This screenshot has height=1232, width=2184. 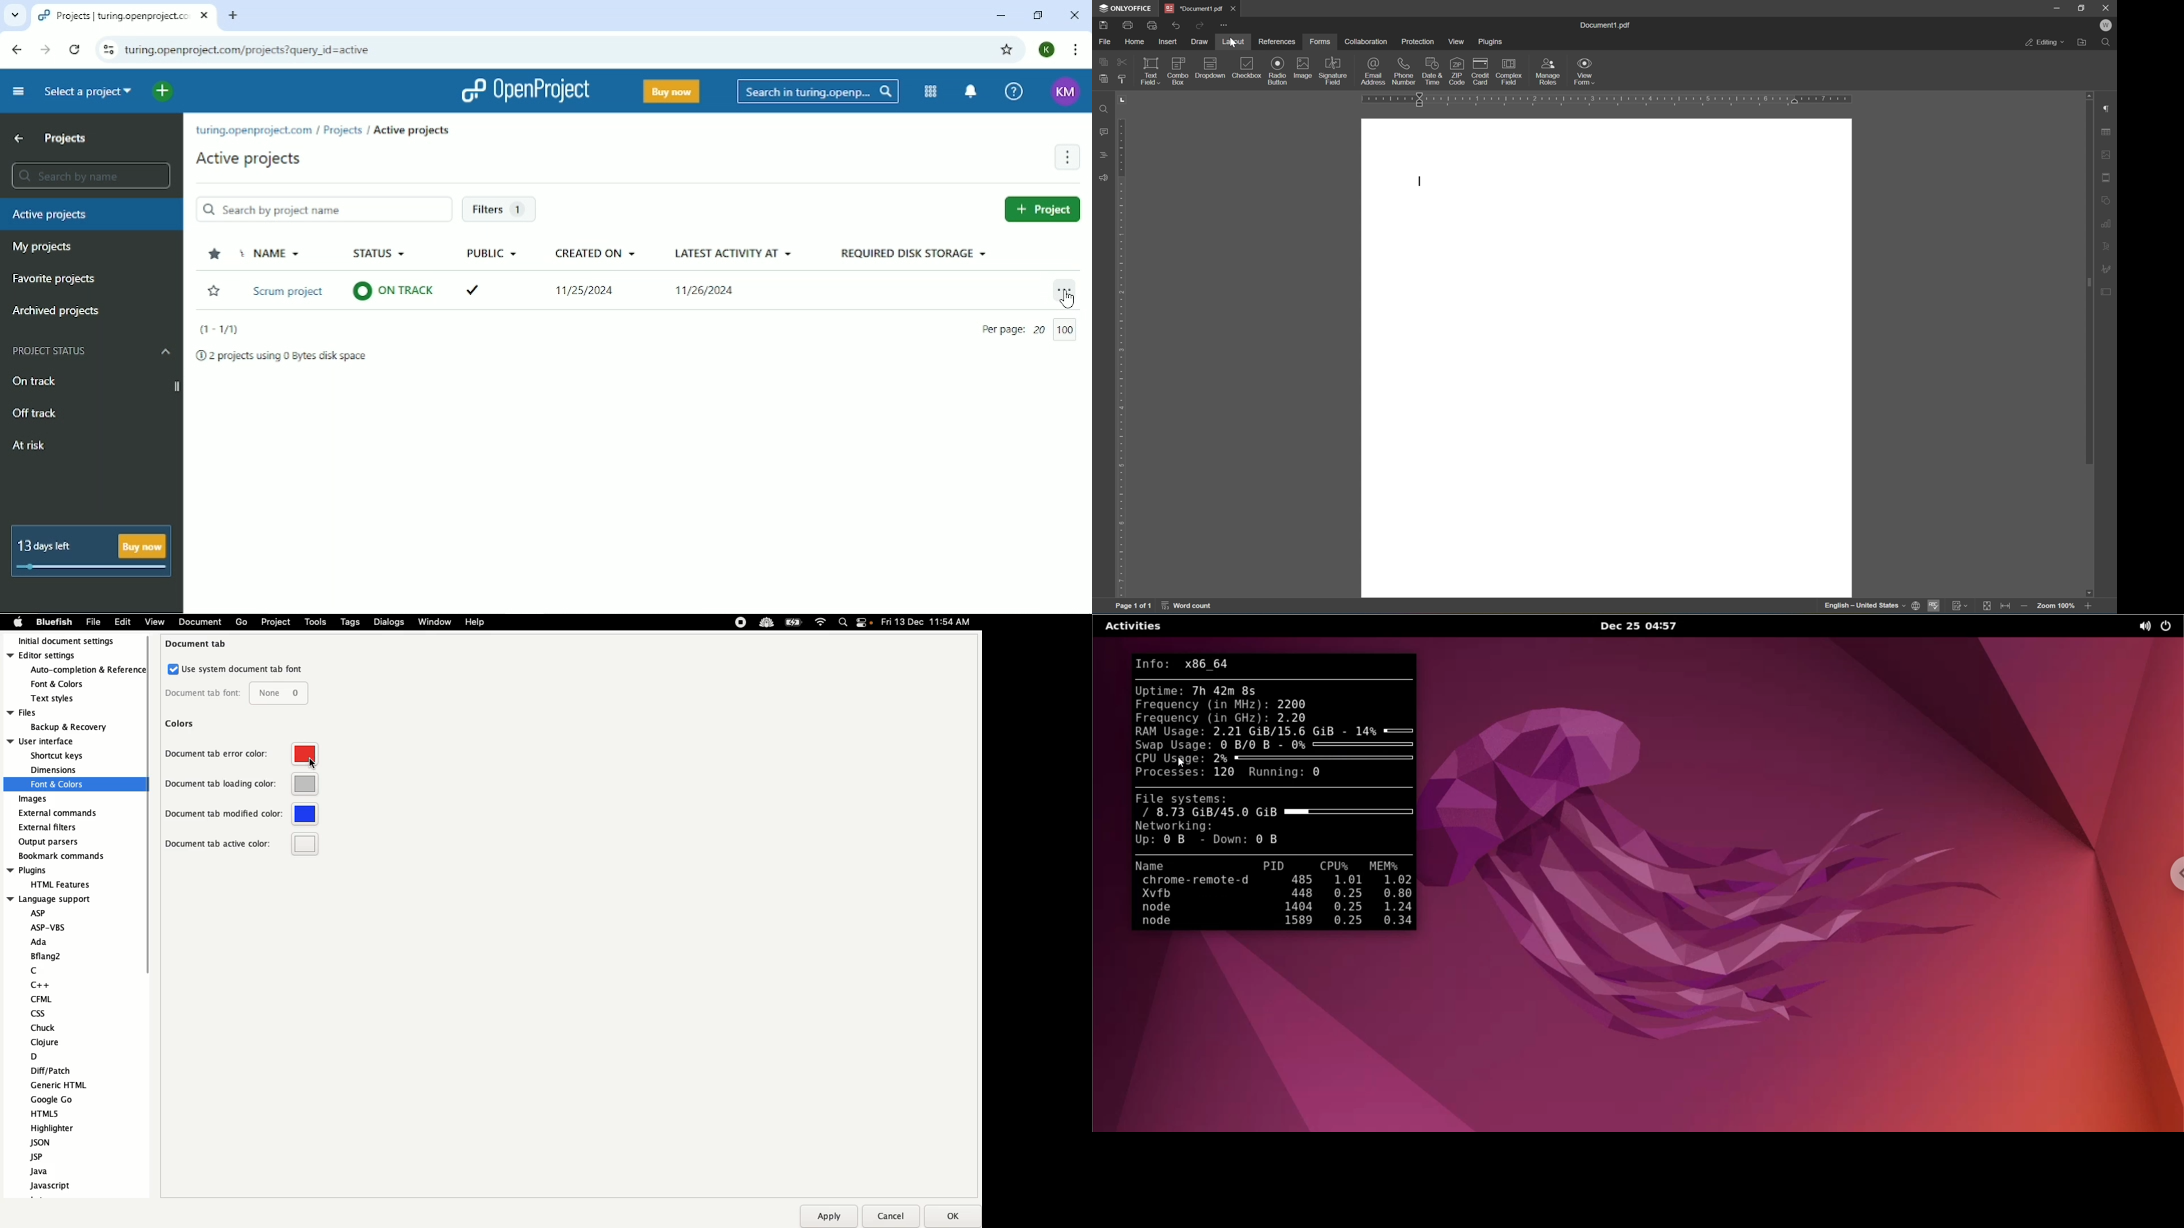 I want to click on Buy now, so click(x=670, y=91).